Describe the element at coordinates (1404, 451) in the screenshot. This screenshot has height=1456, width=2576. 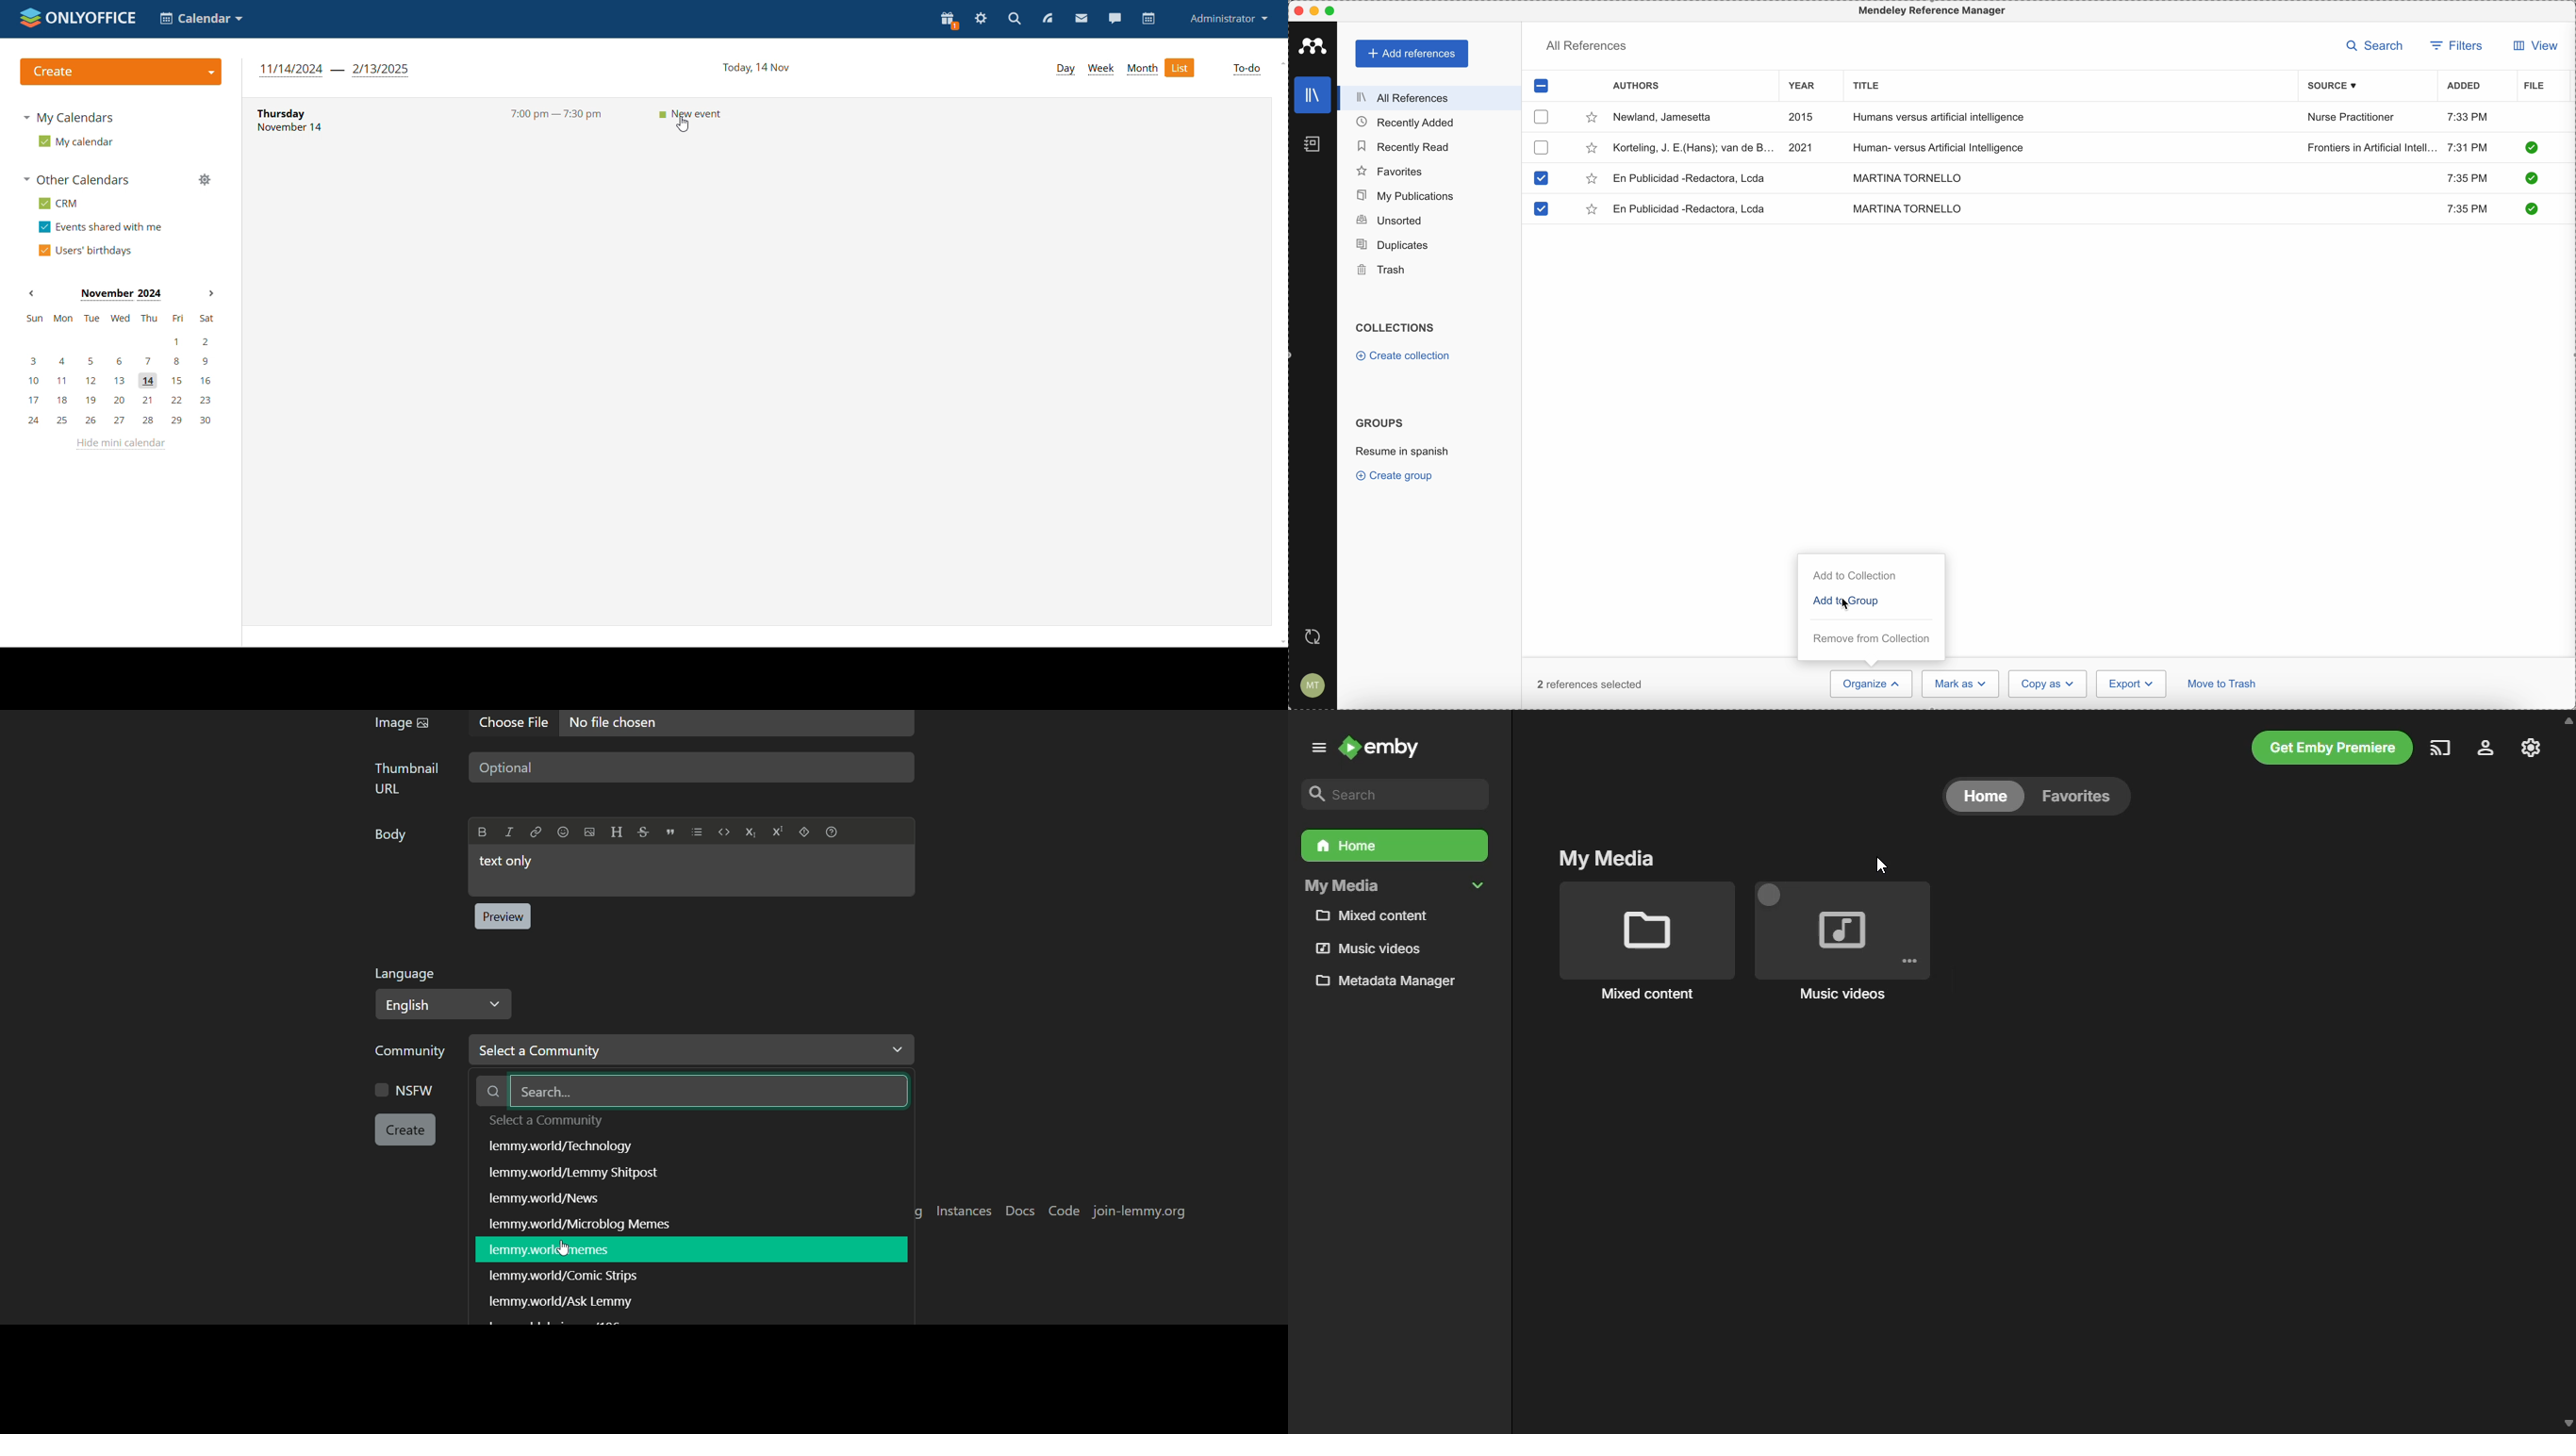
I see `resume in spanish group` at that location.